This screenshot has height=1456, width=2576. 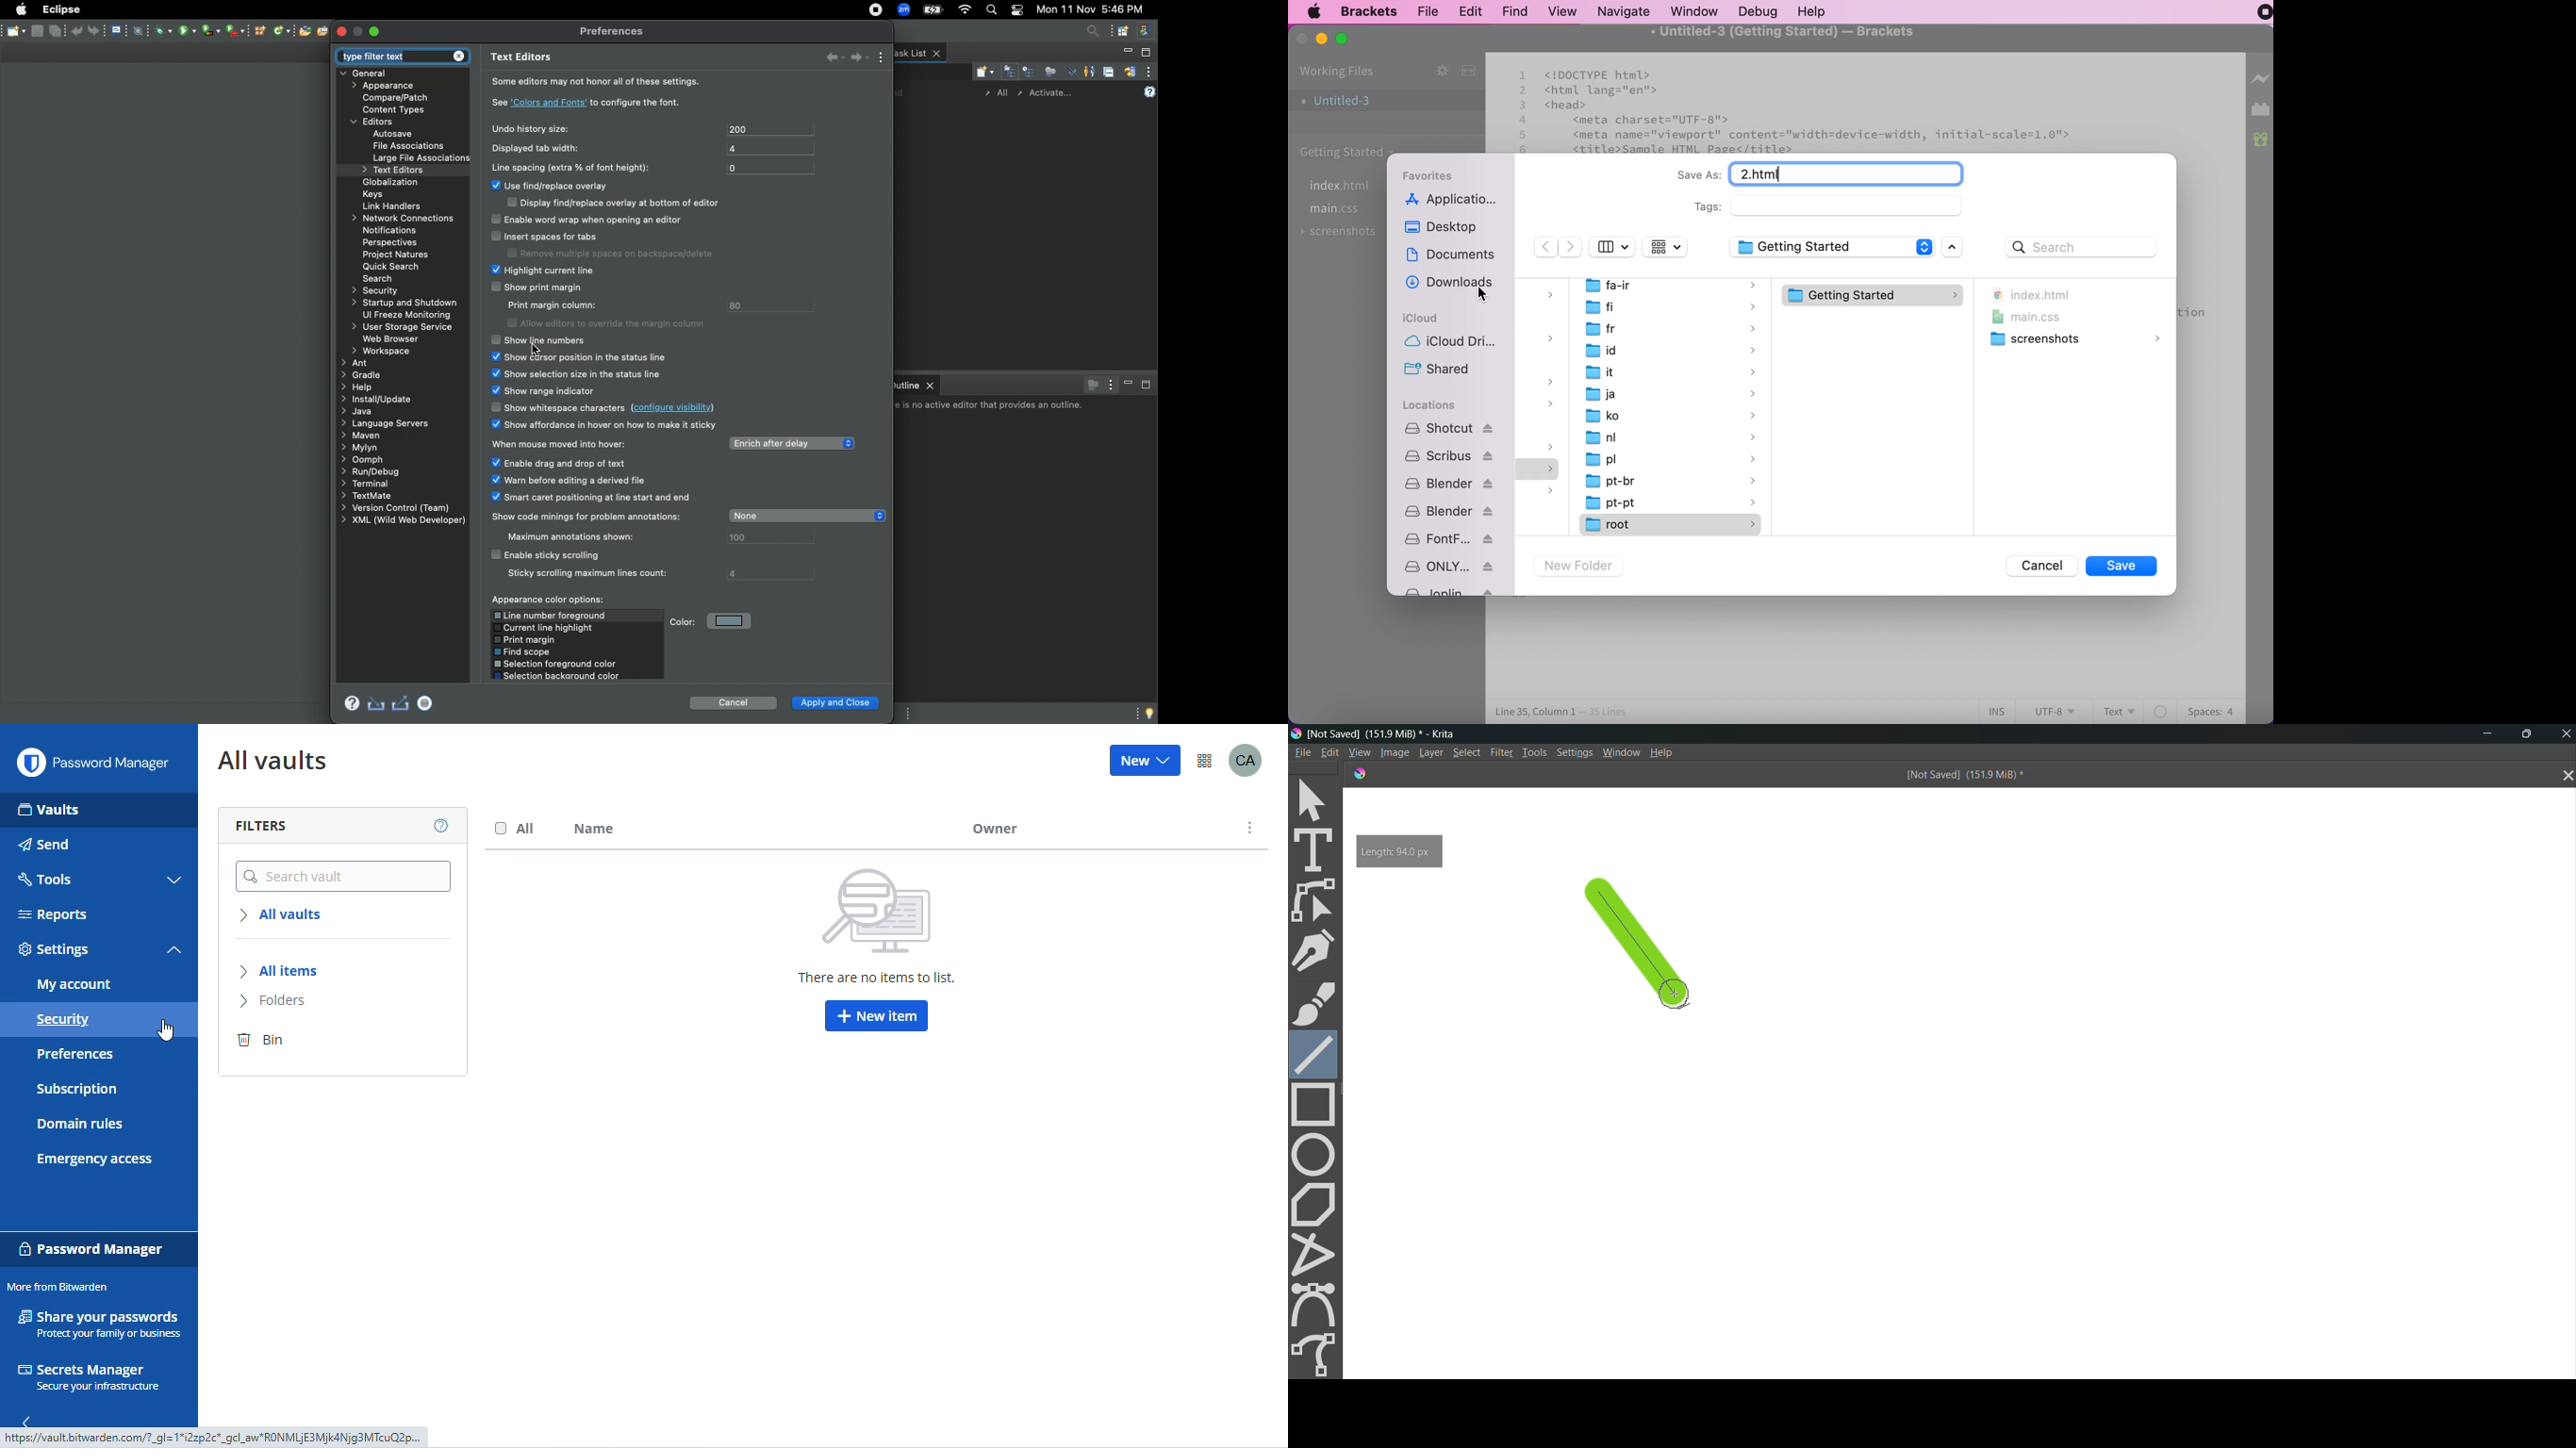 I want to click on Enrich after delay, so click(x=791, y=442).